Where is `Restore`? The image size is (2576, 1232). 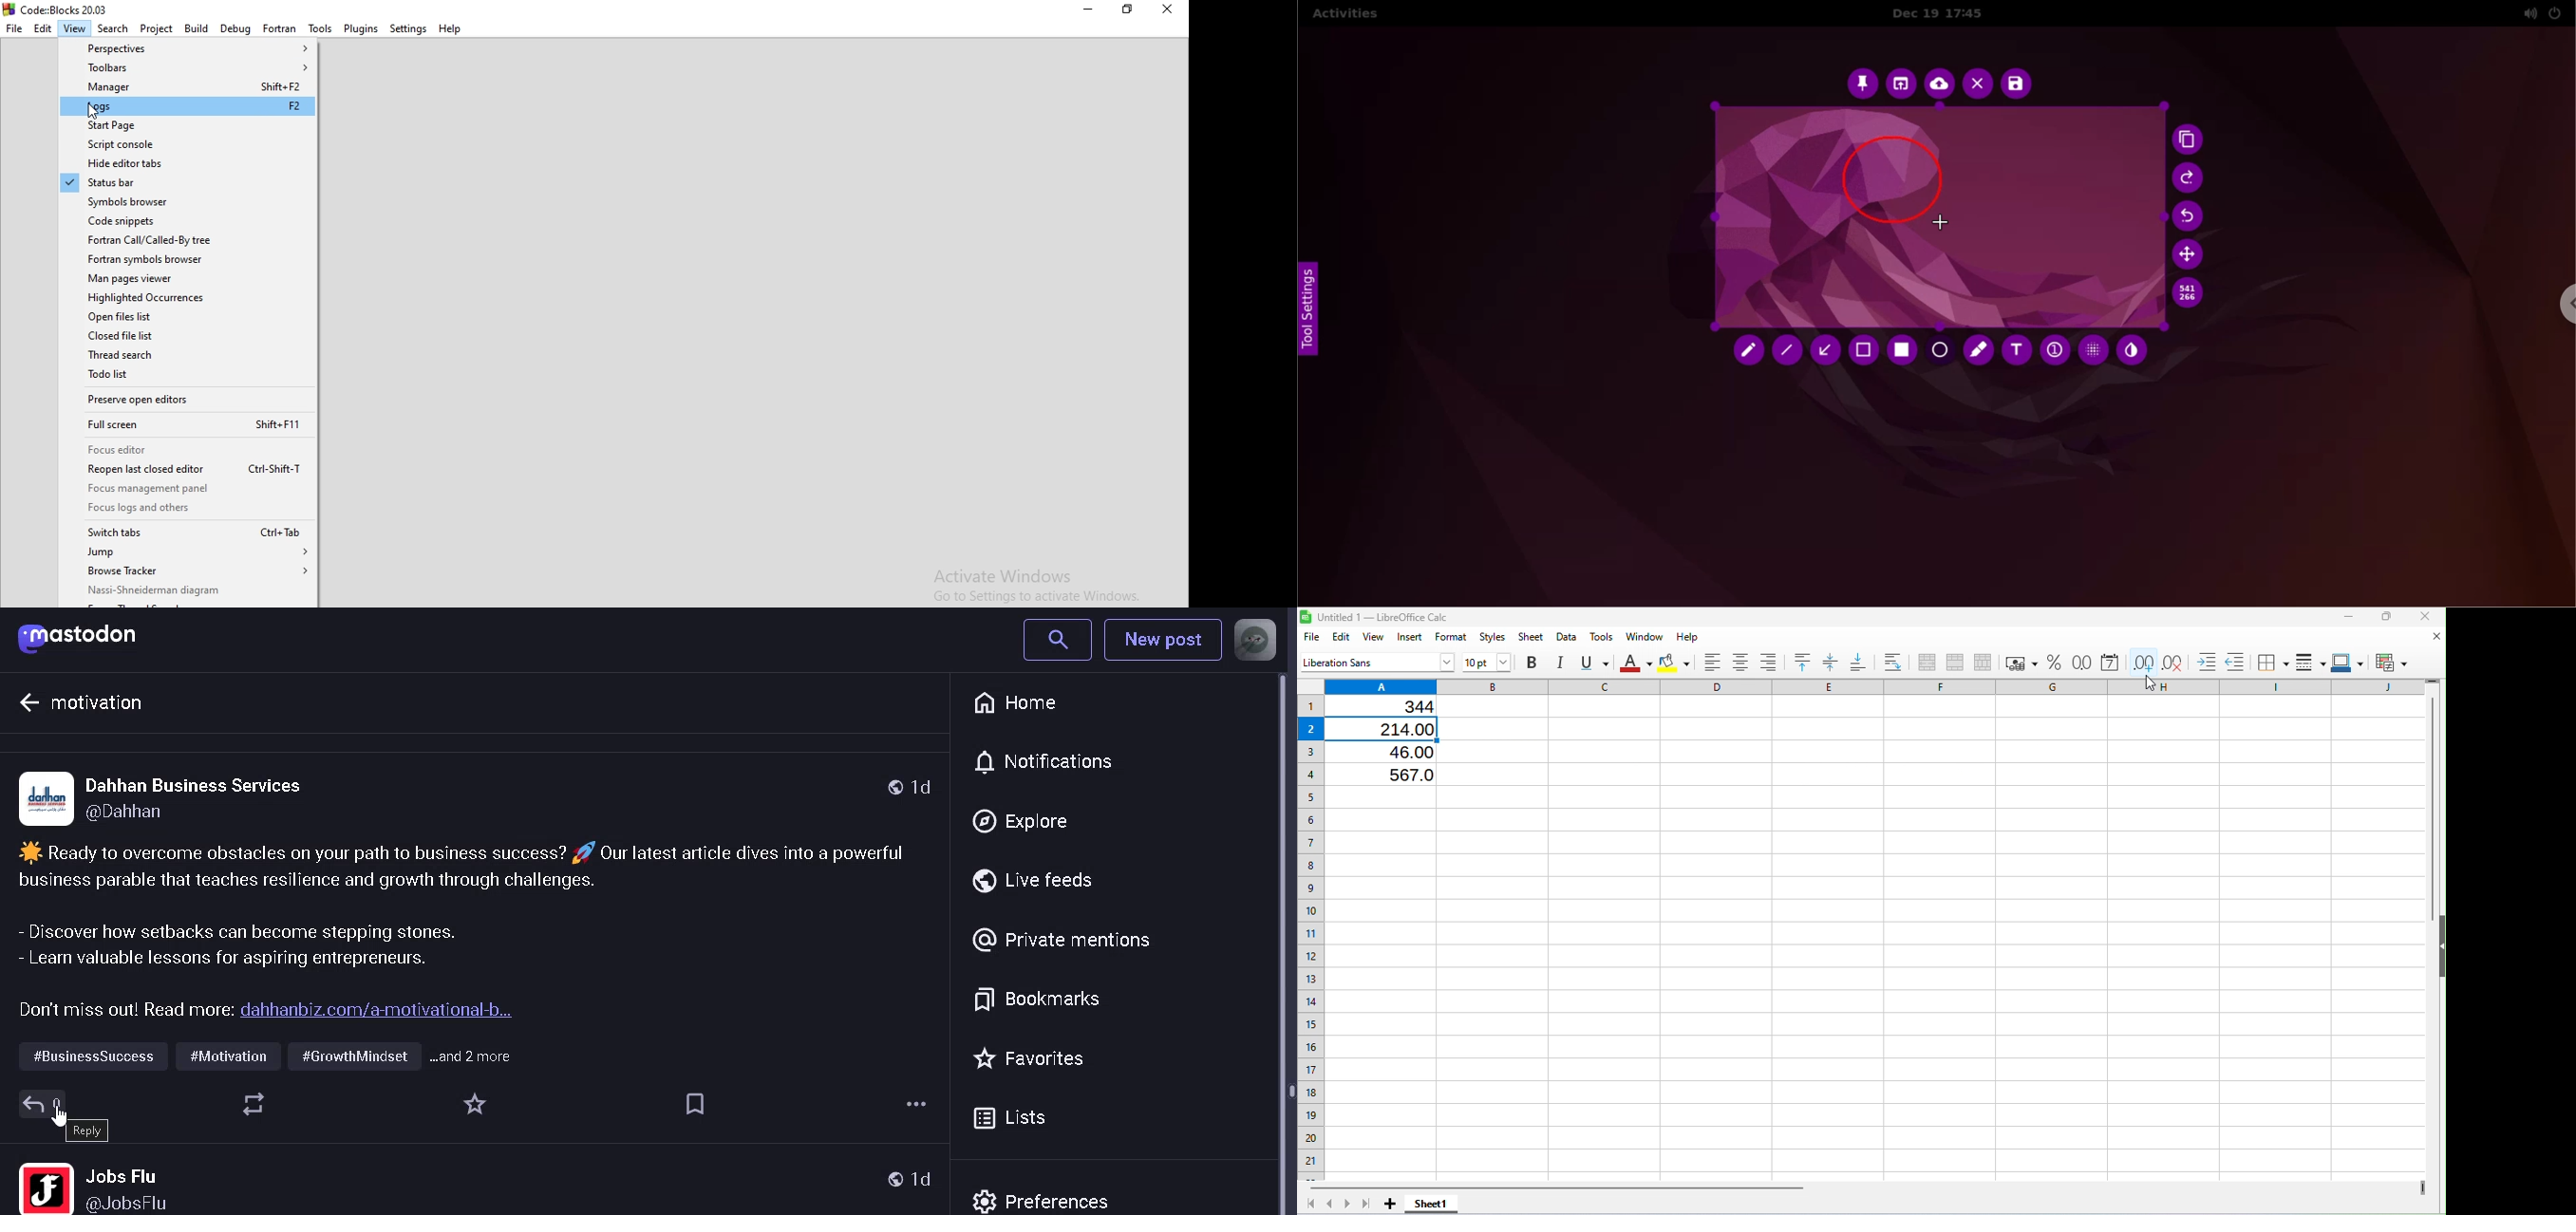 Restore is located at coordinates (1127, 10).